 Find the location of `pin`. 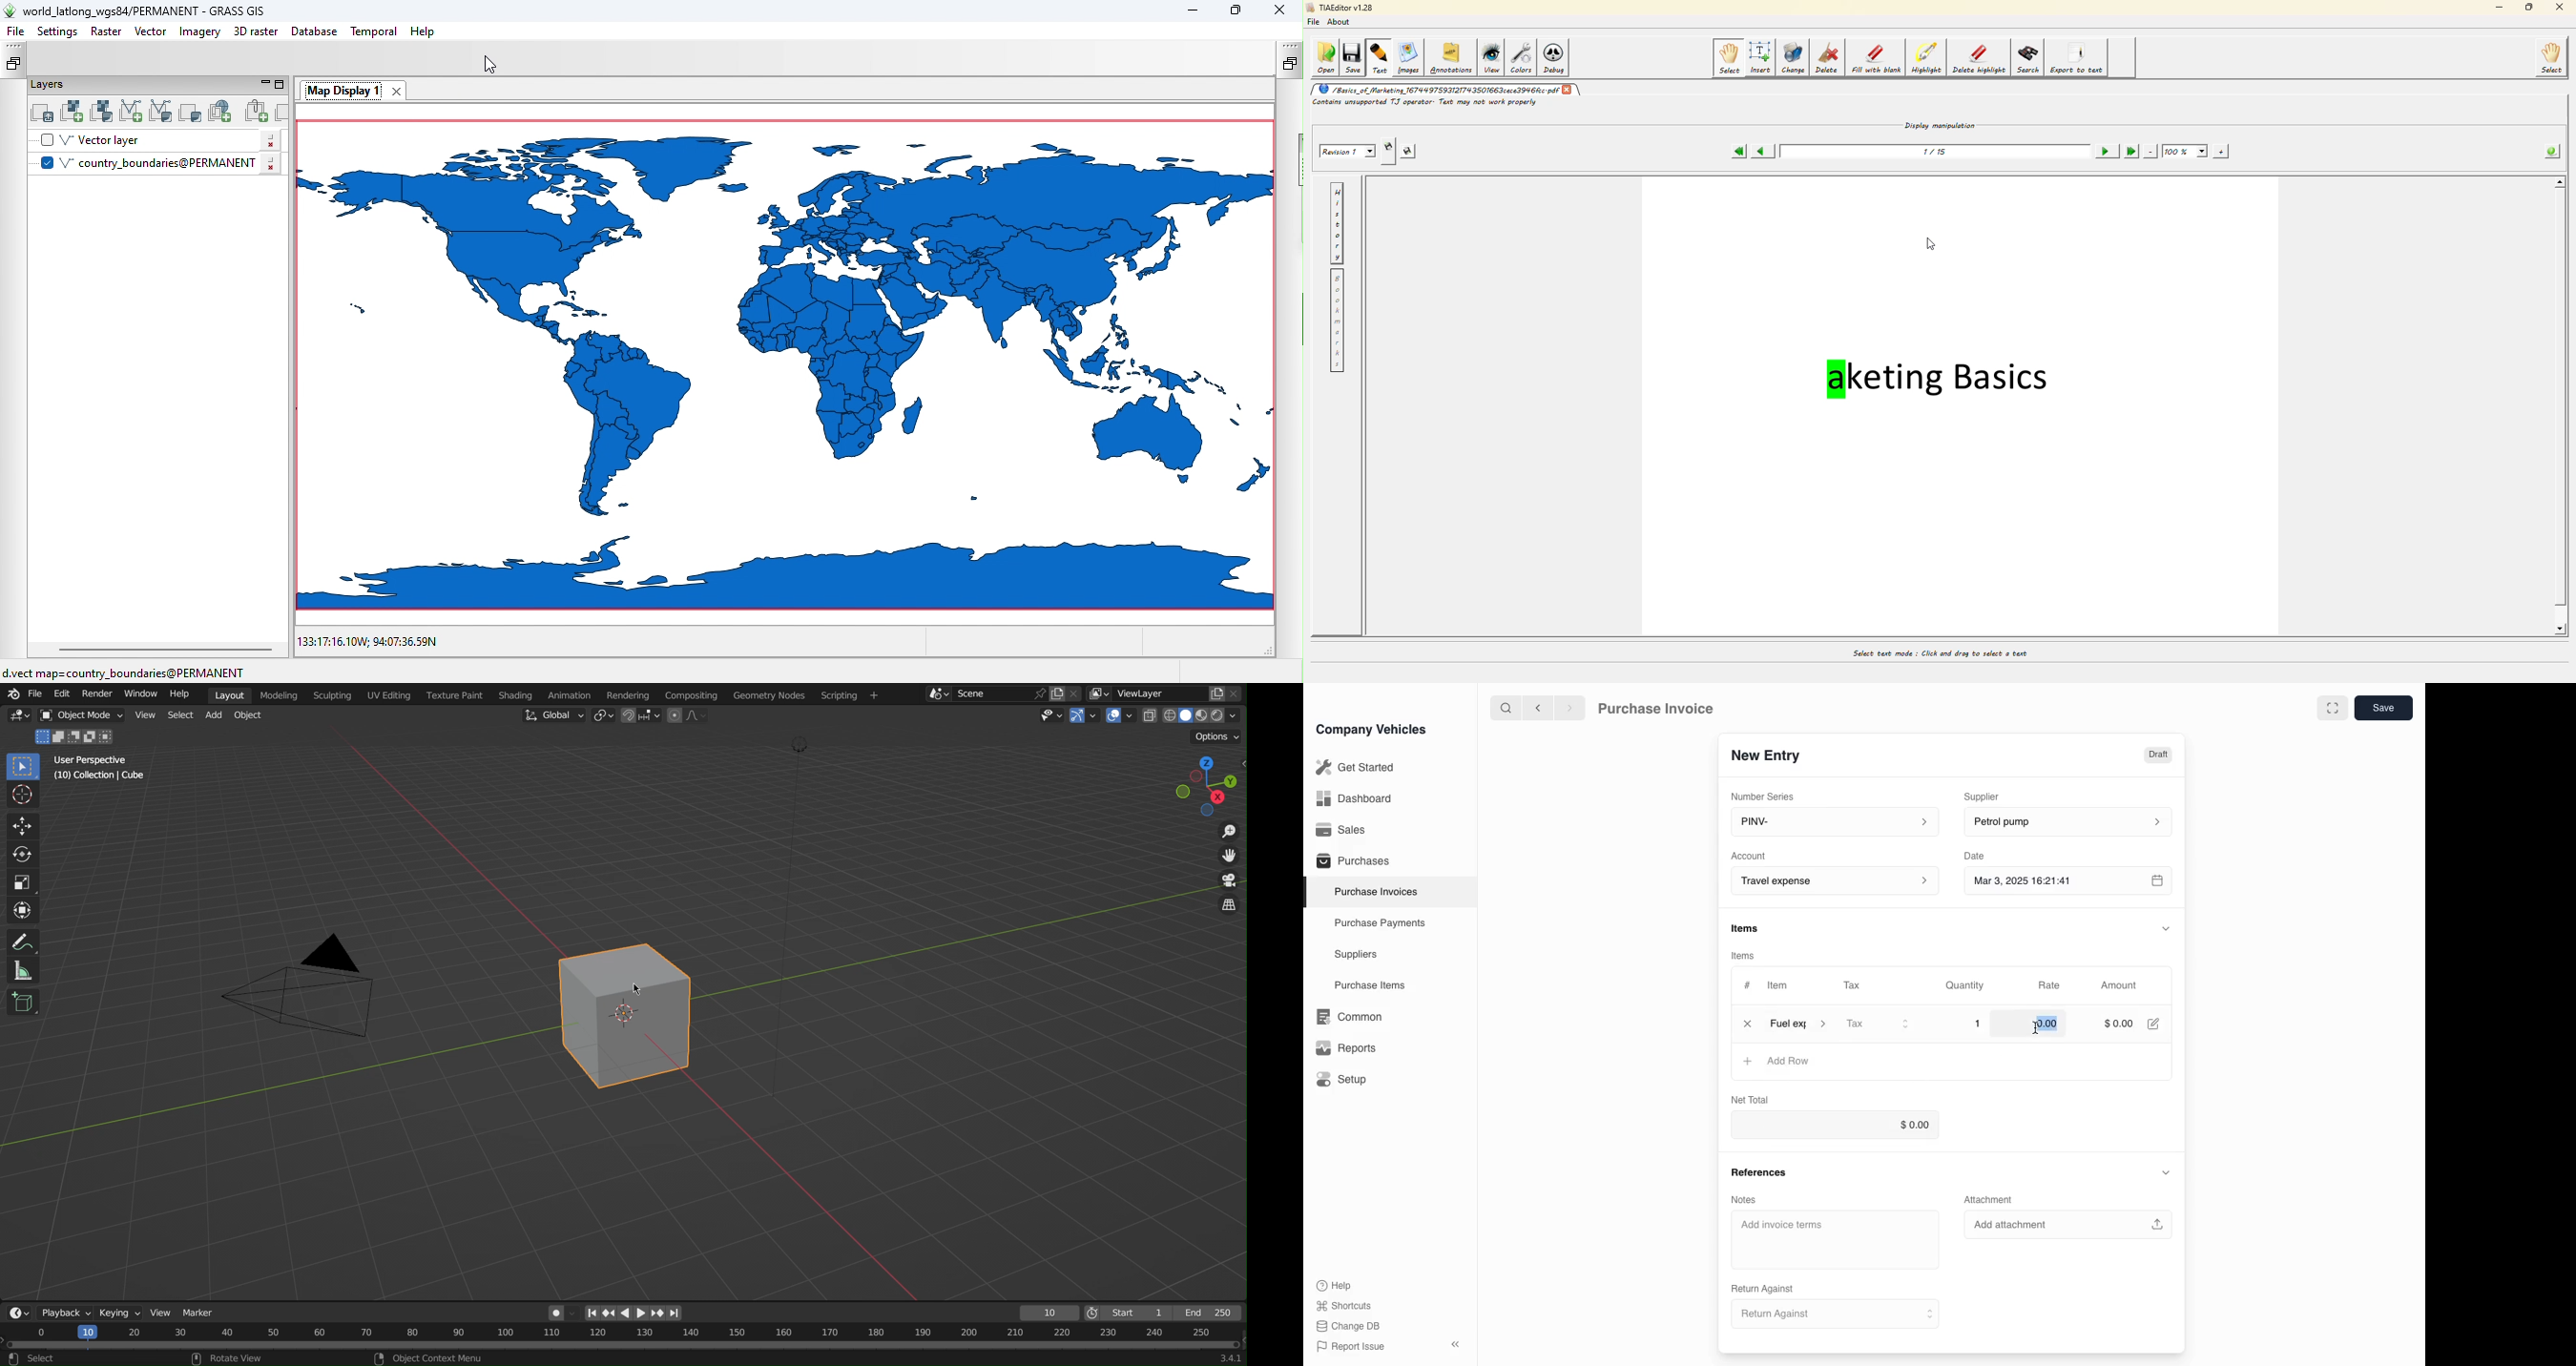

pin is located at coordinates (1038, 693).